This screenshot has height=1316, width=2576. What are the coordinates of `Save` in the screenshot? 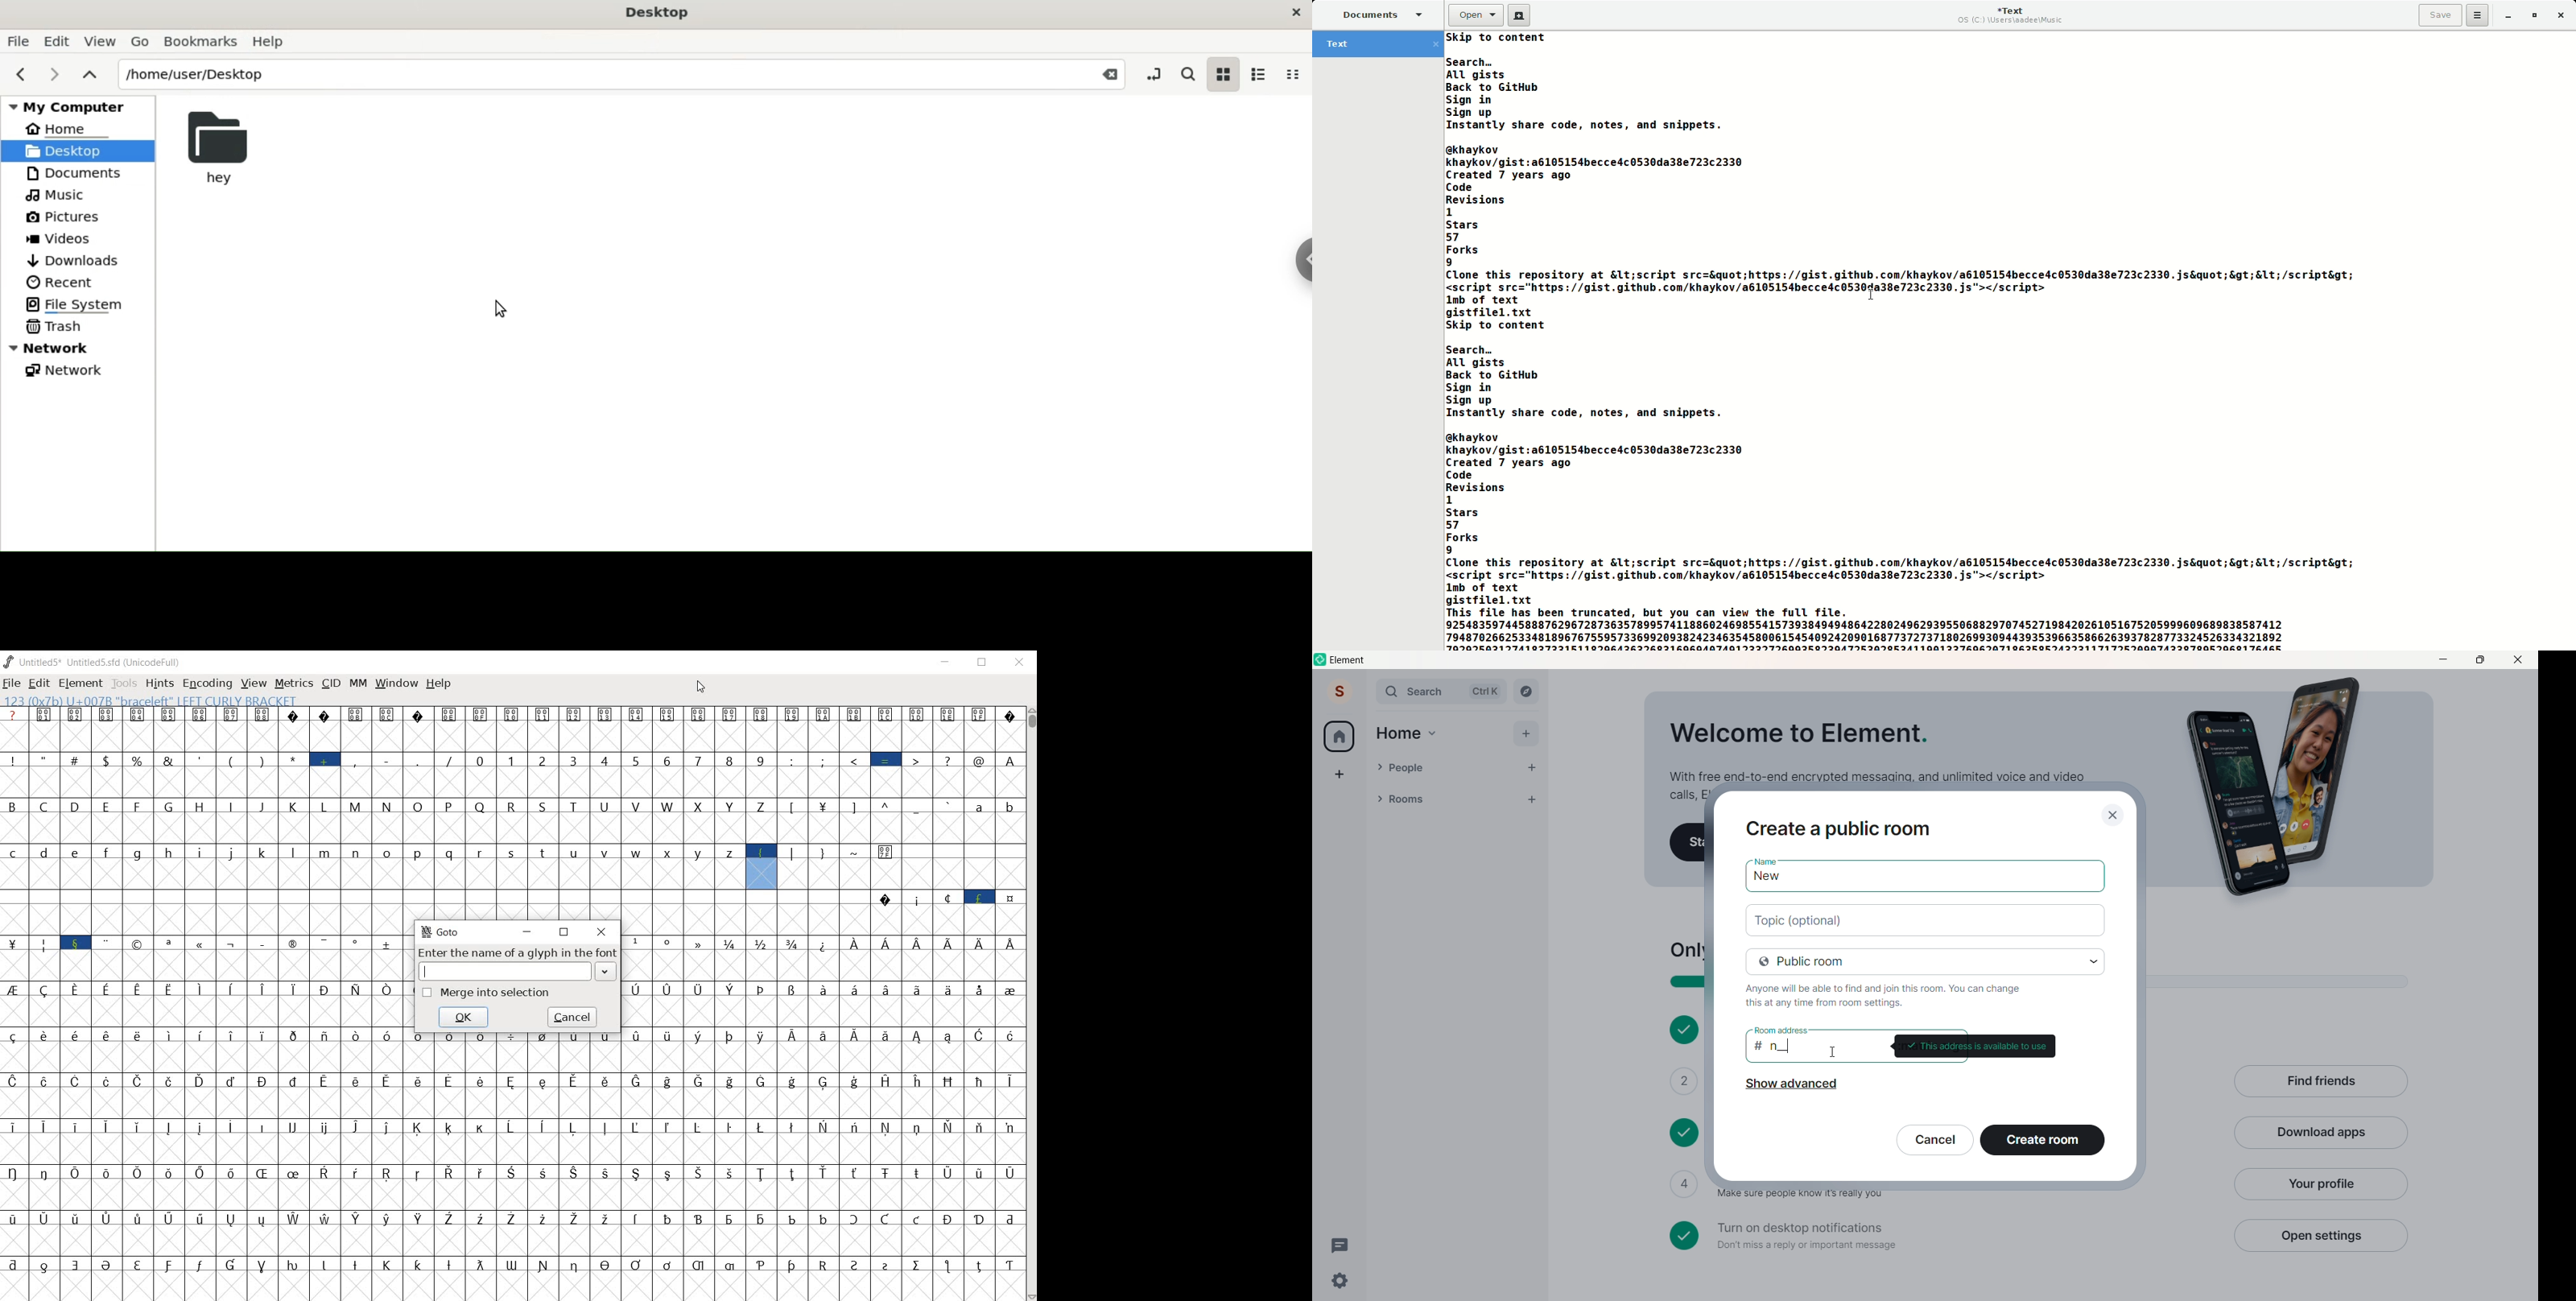 It's located at (2441, 16).